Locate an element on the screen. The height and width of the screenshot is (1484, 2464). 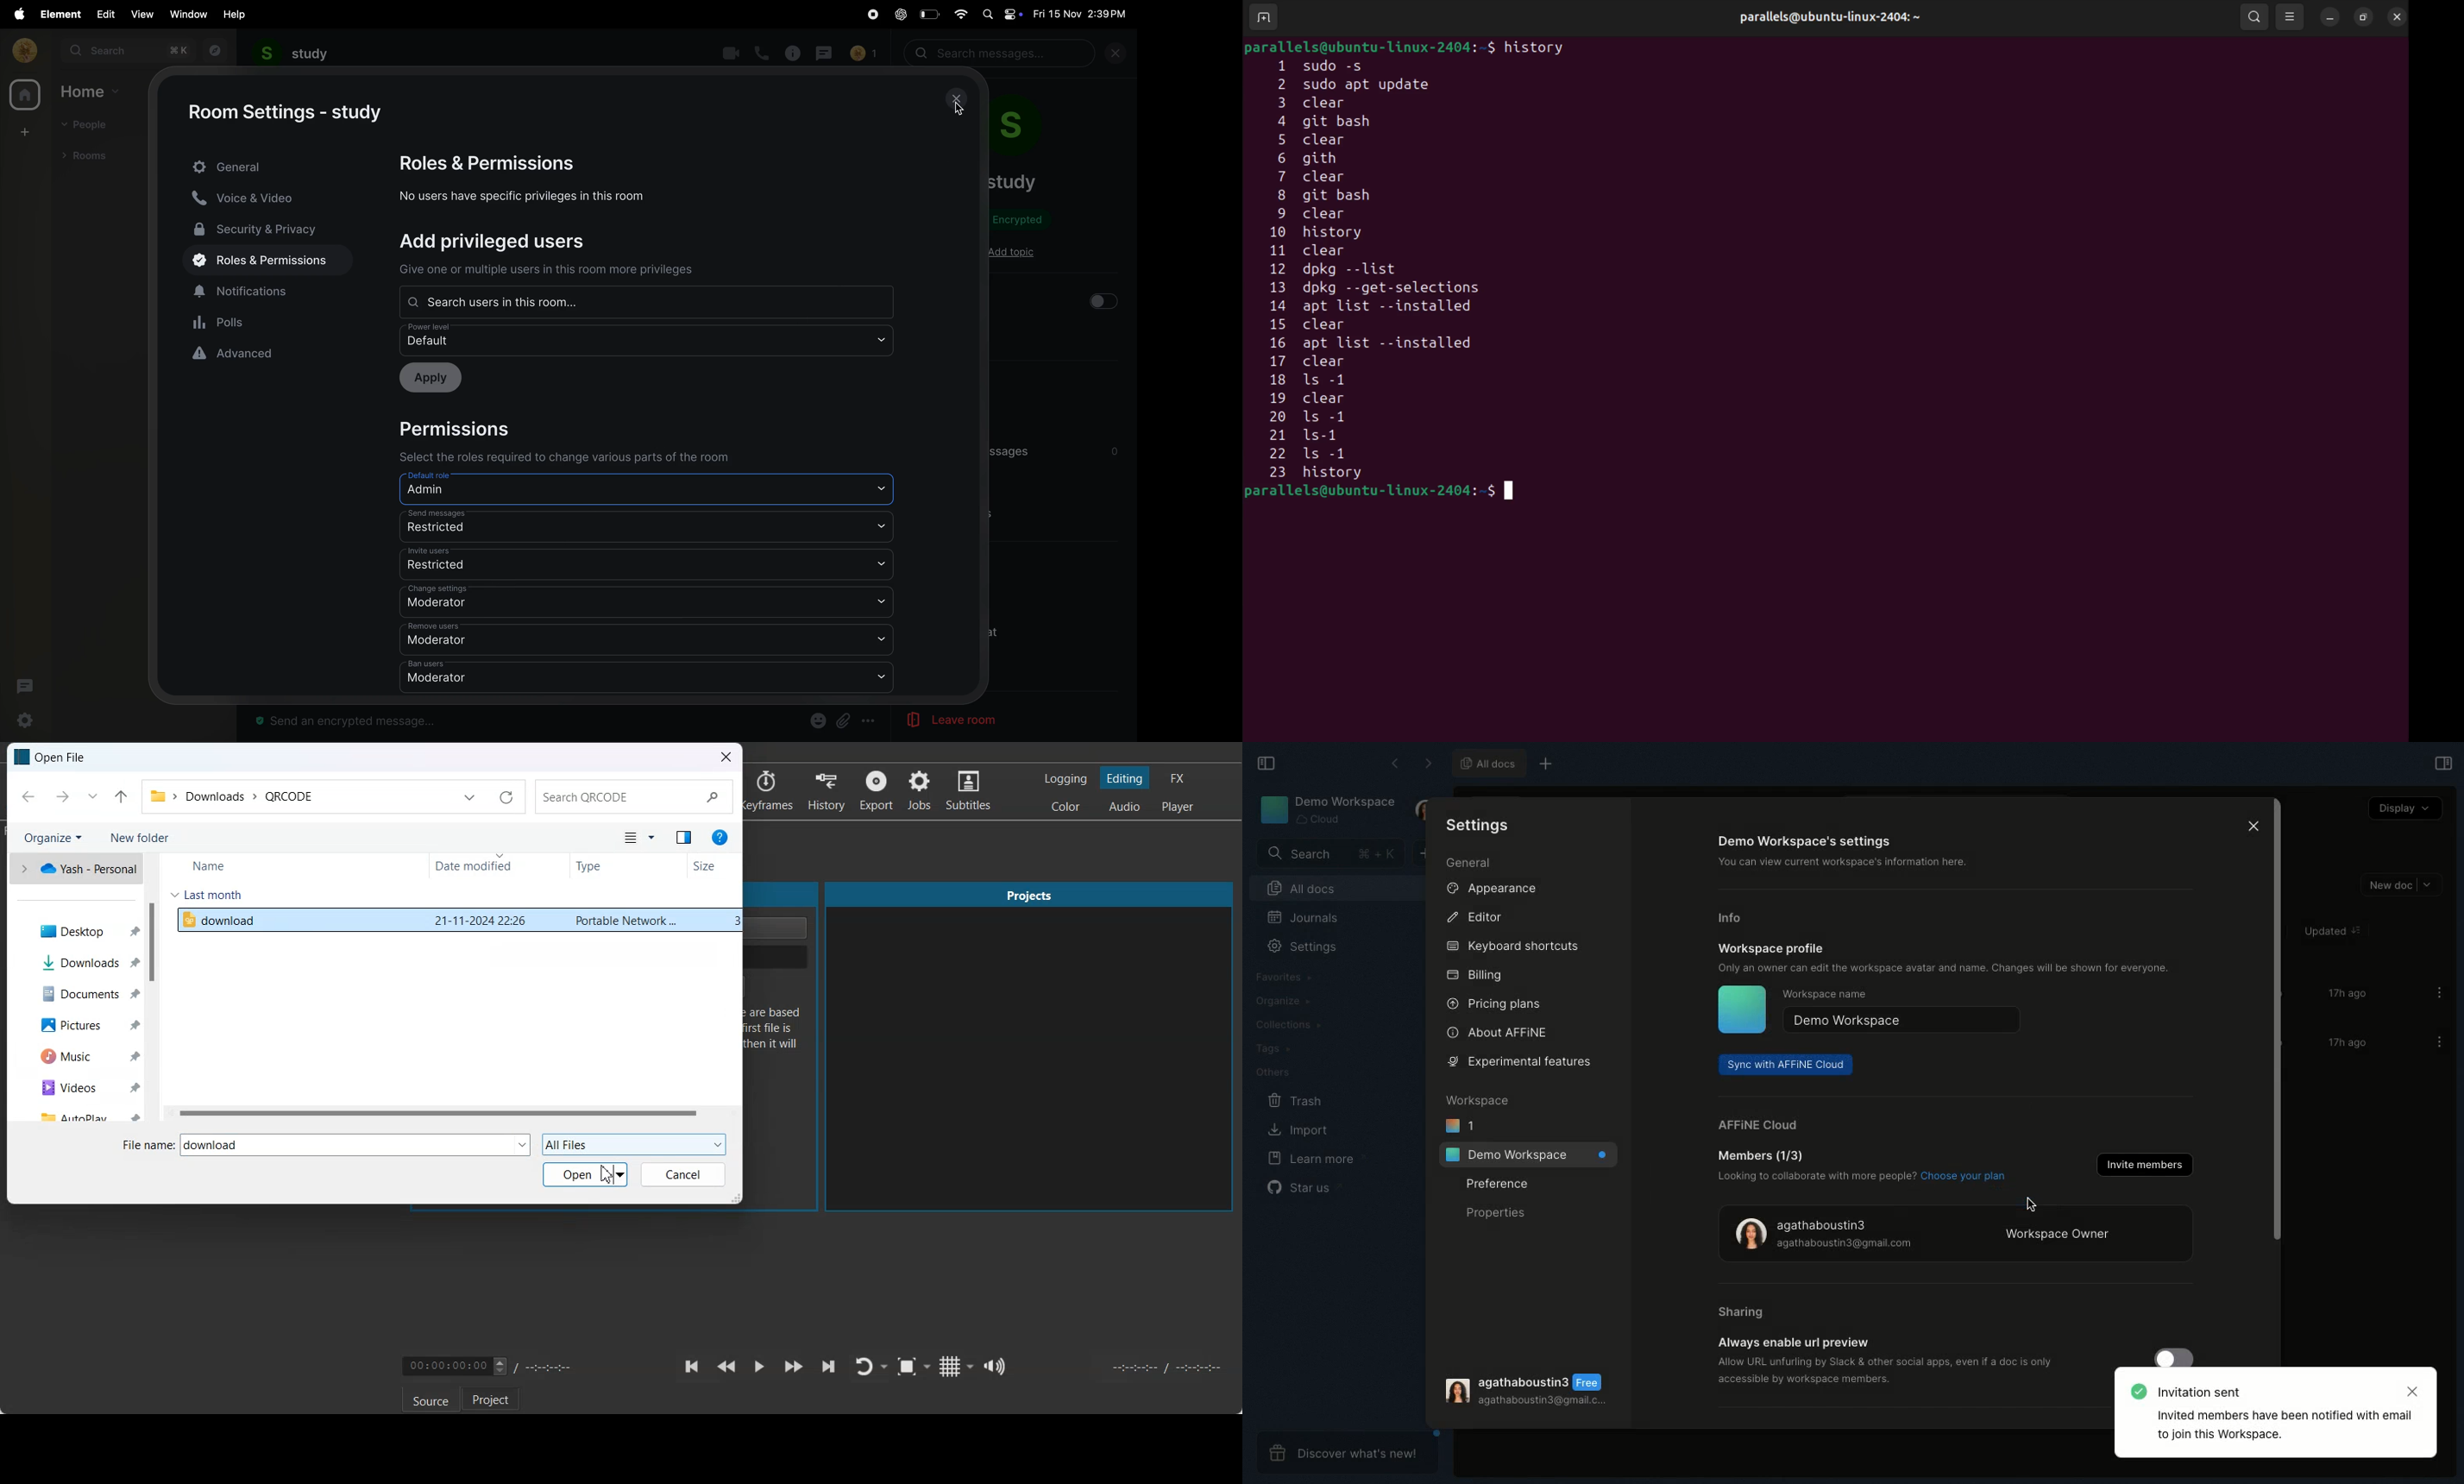
Switching to the Player only layout is located at coordinates (1179, 807).